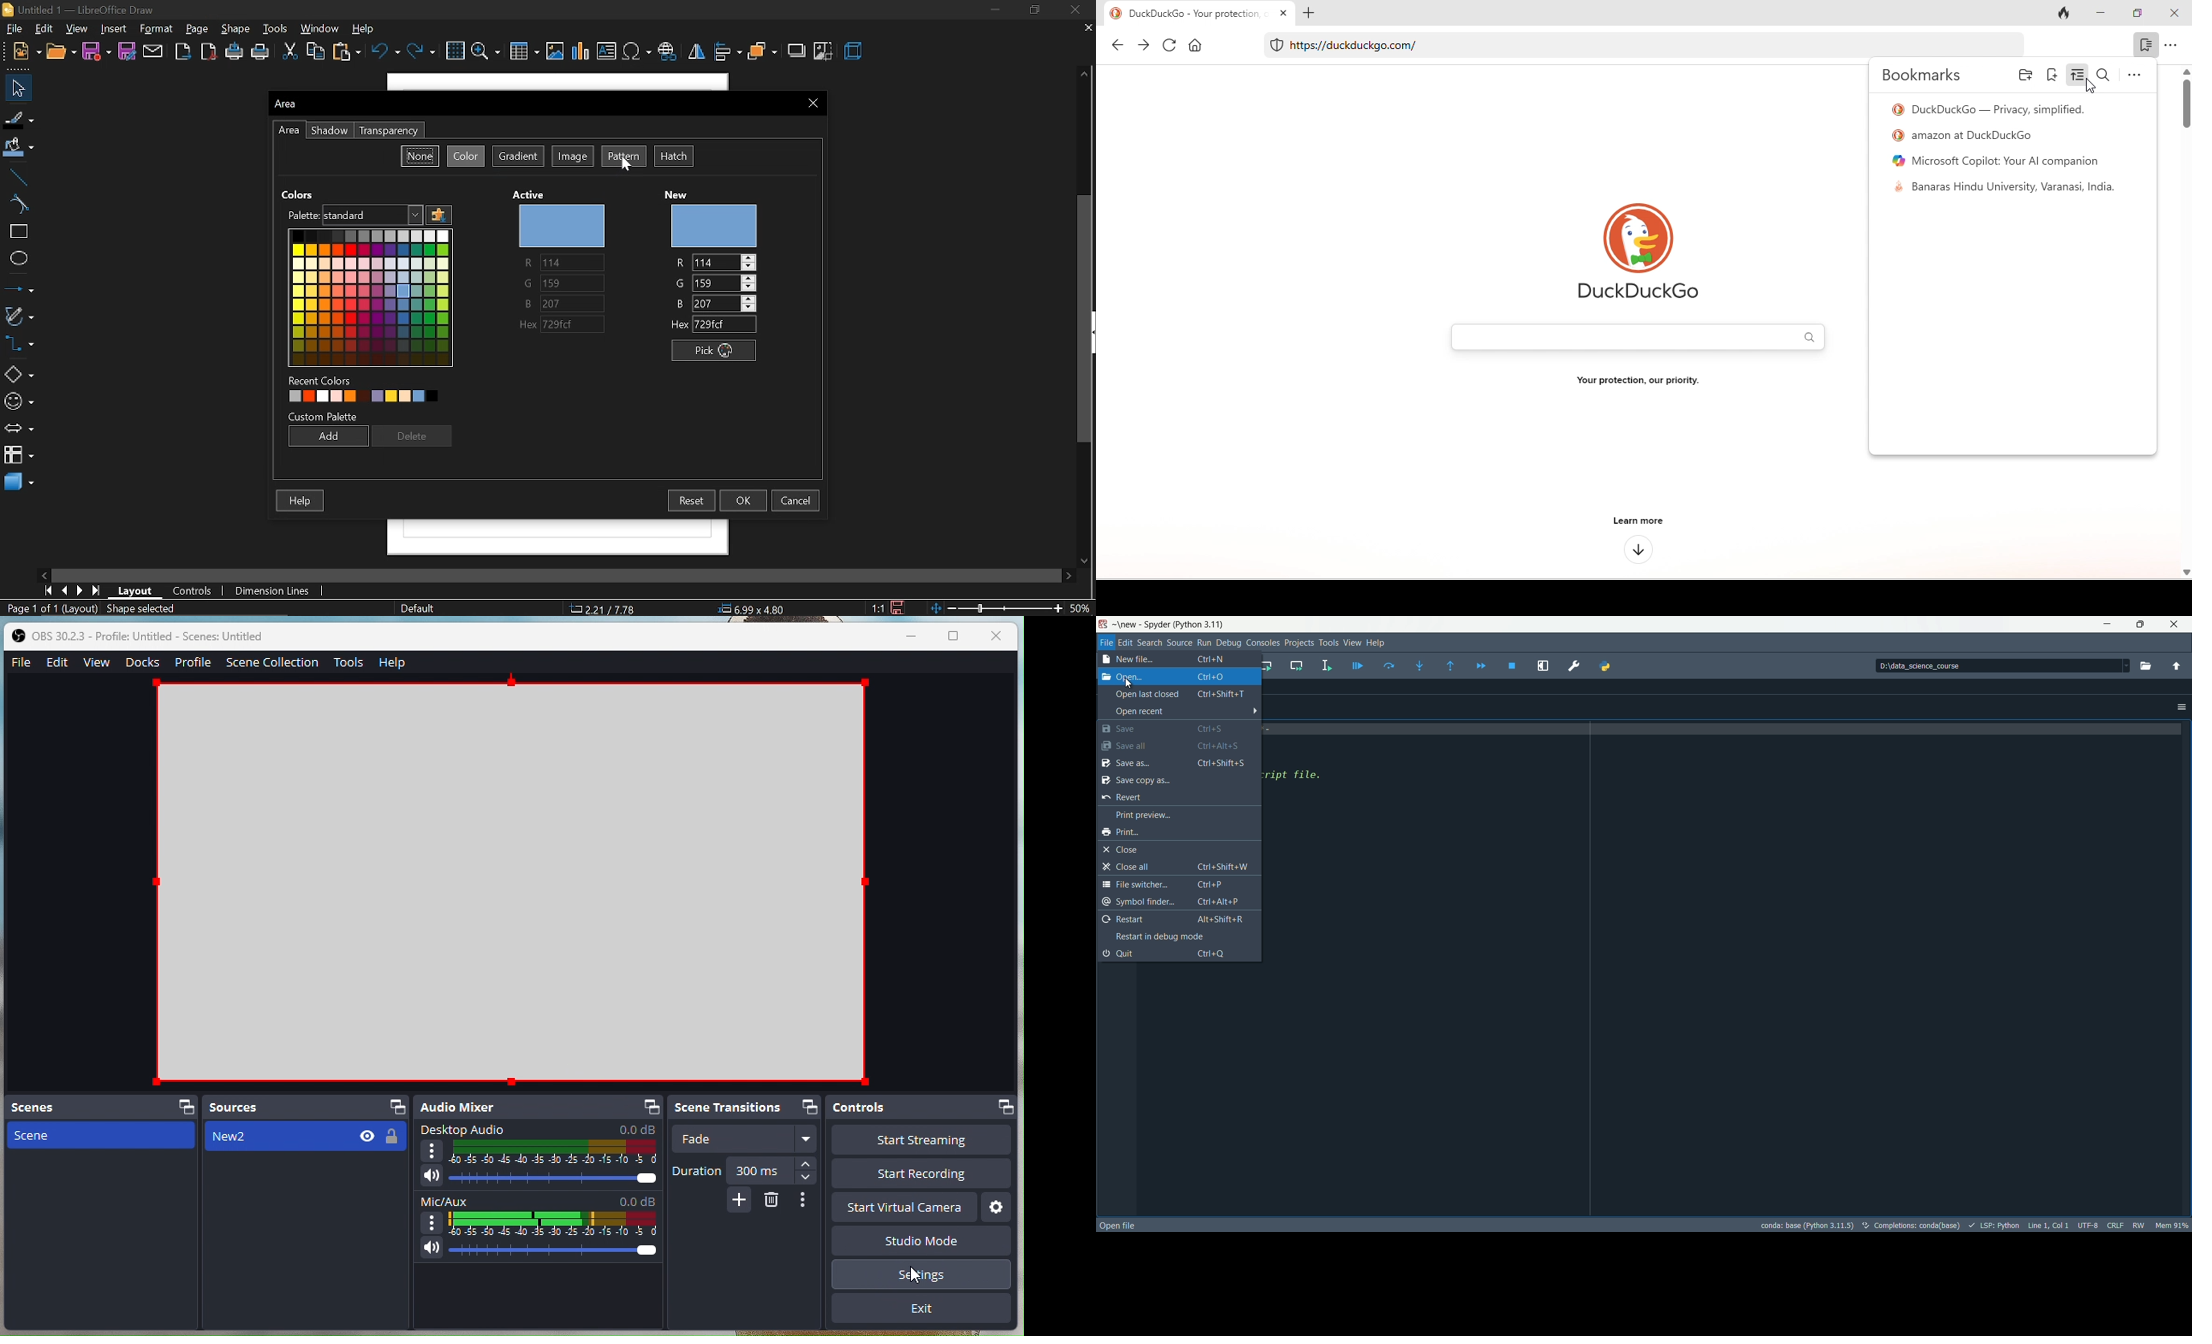 This screenshot has width=2212, height=1344. Describe the element at coordinates (317, 53) in the screenshot. I see `copy` at that location.